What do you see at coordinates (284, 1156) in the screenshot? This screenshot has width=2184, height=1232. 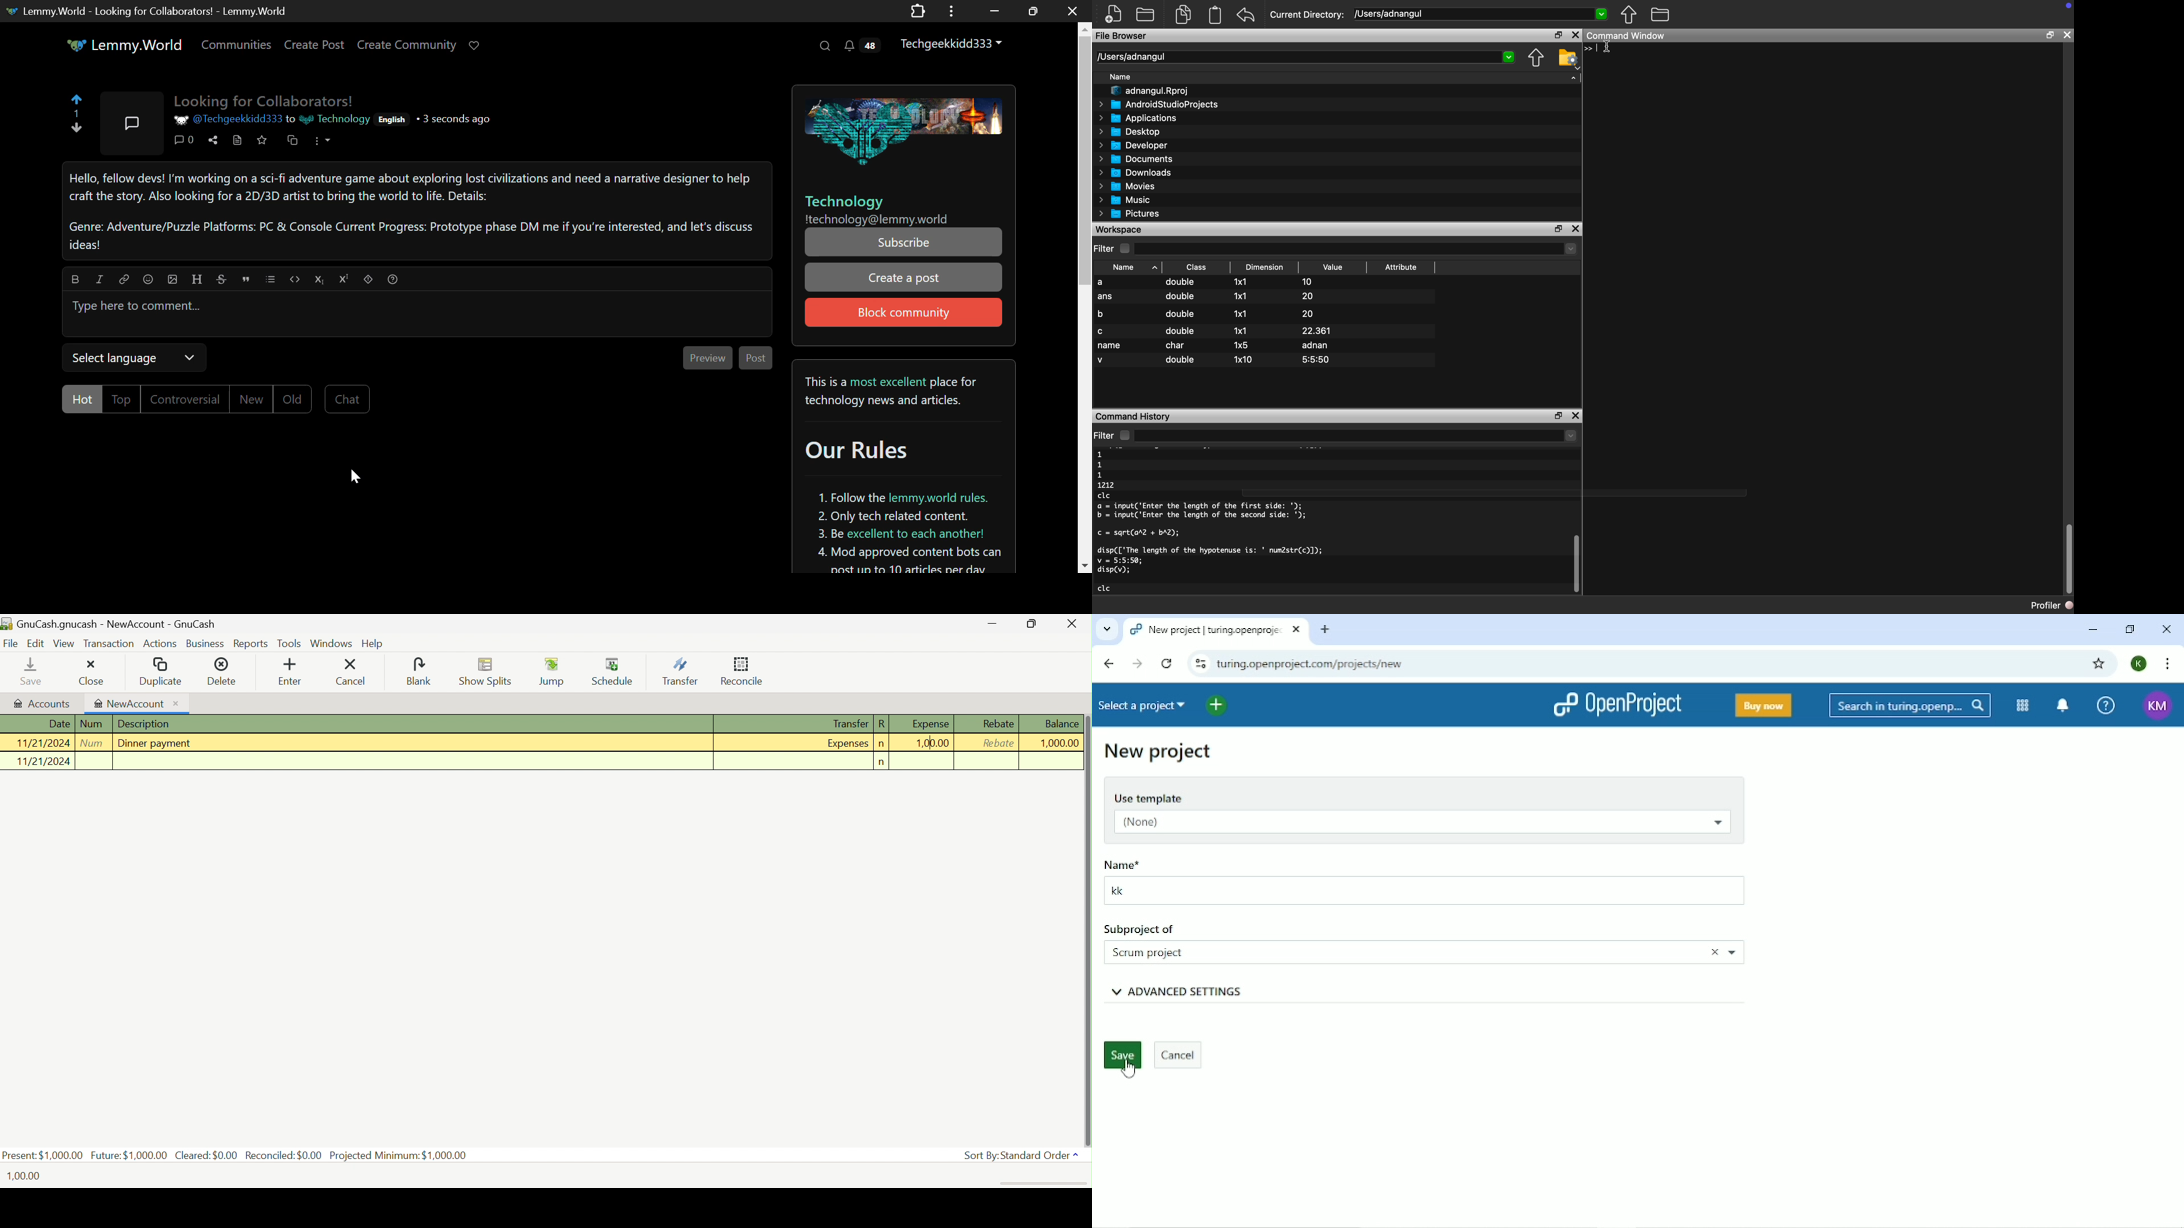 I see `Reconciled: $0.00` at bounding box center [284, 1156].